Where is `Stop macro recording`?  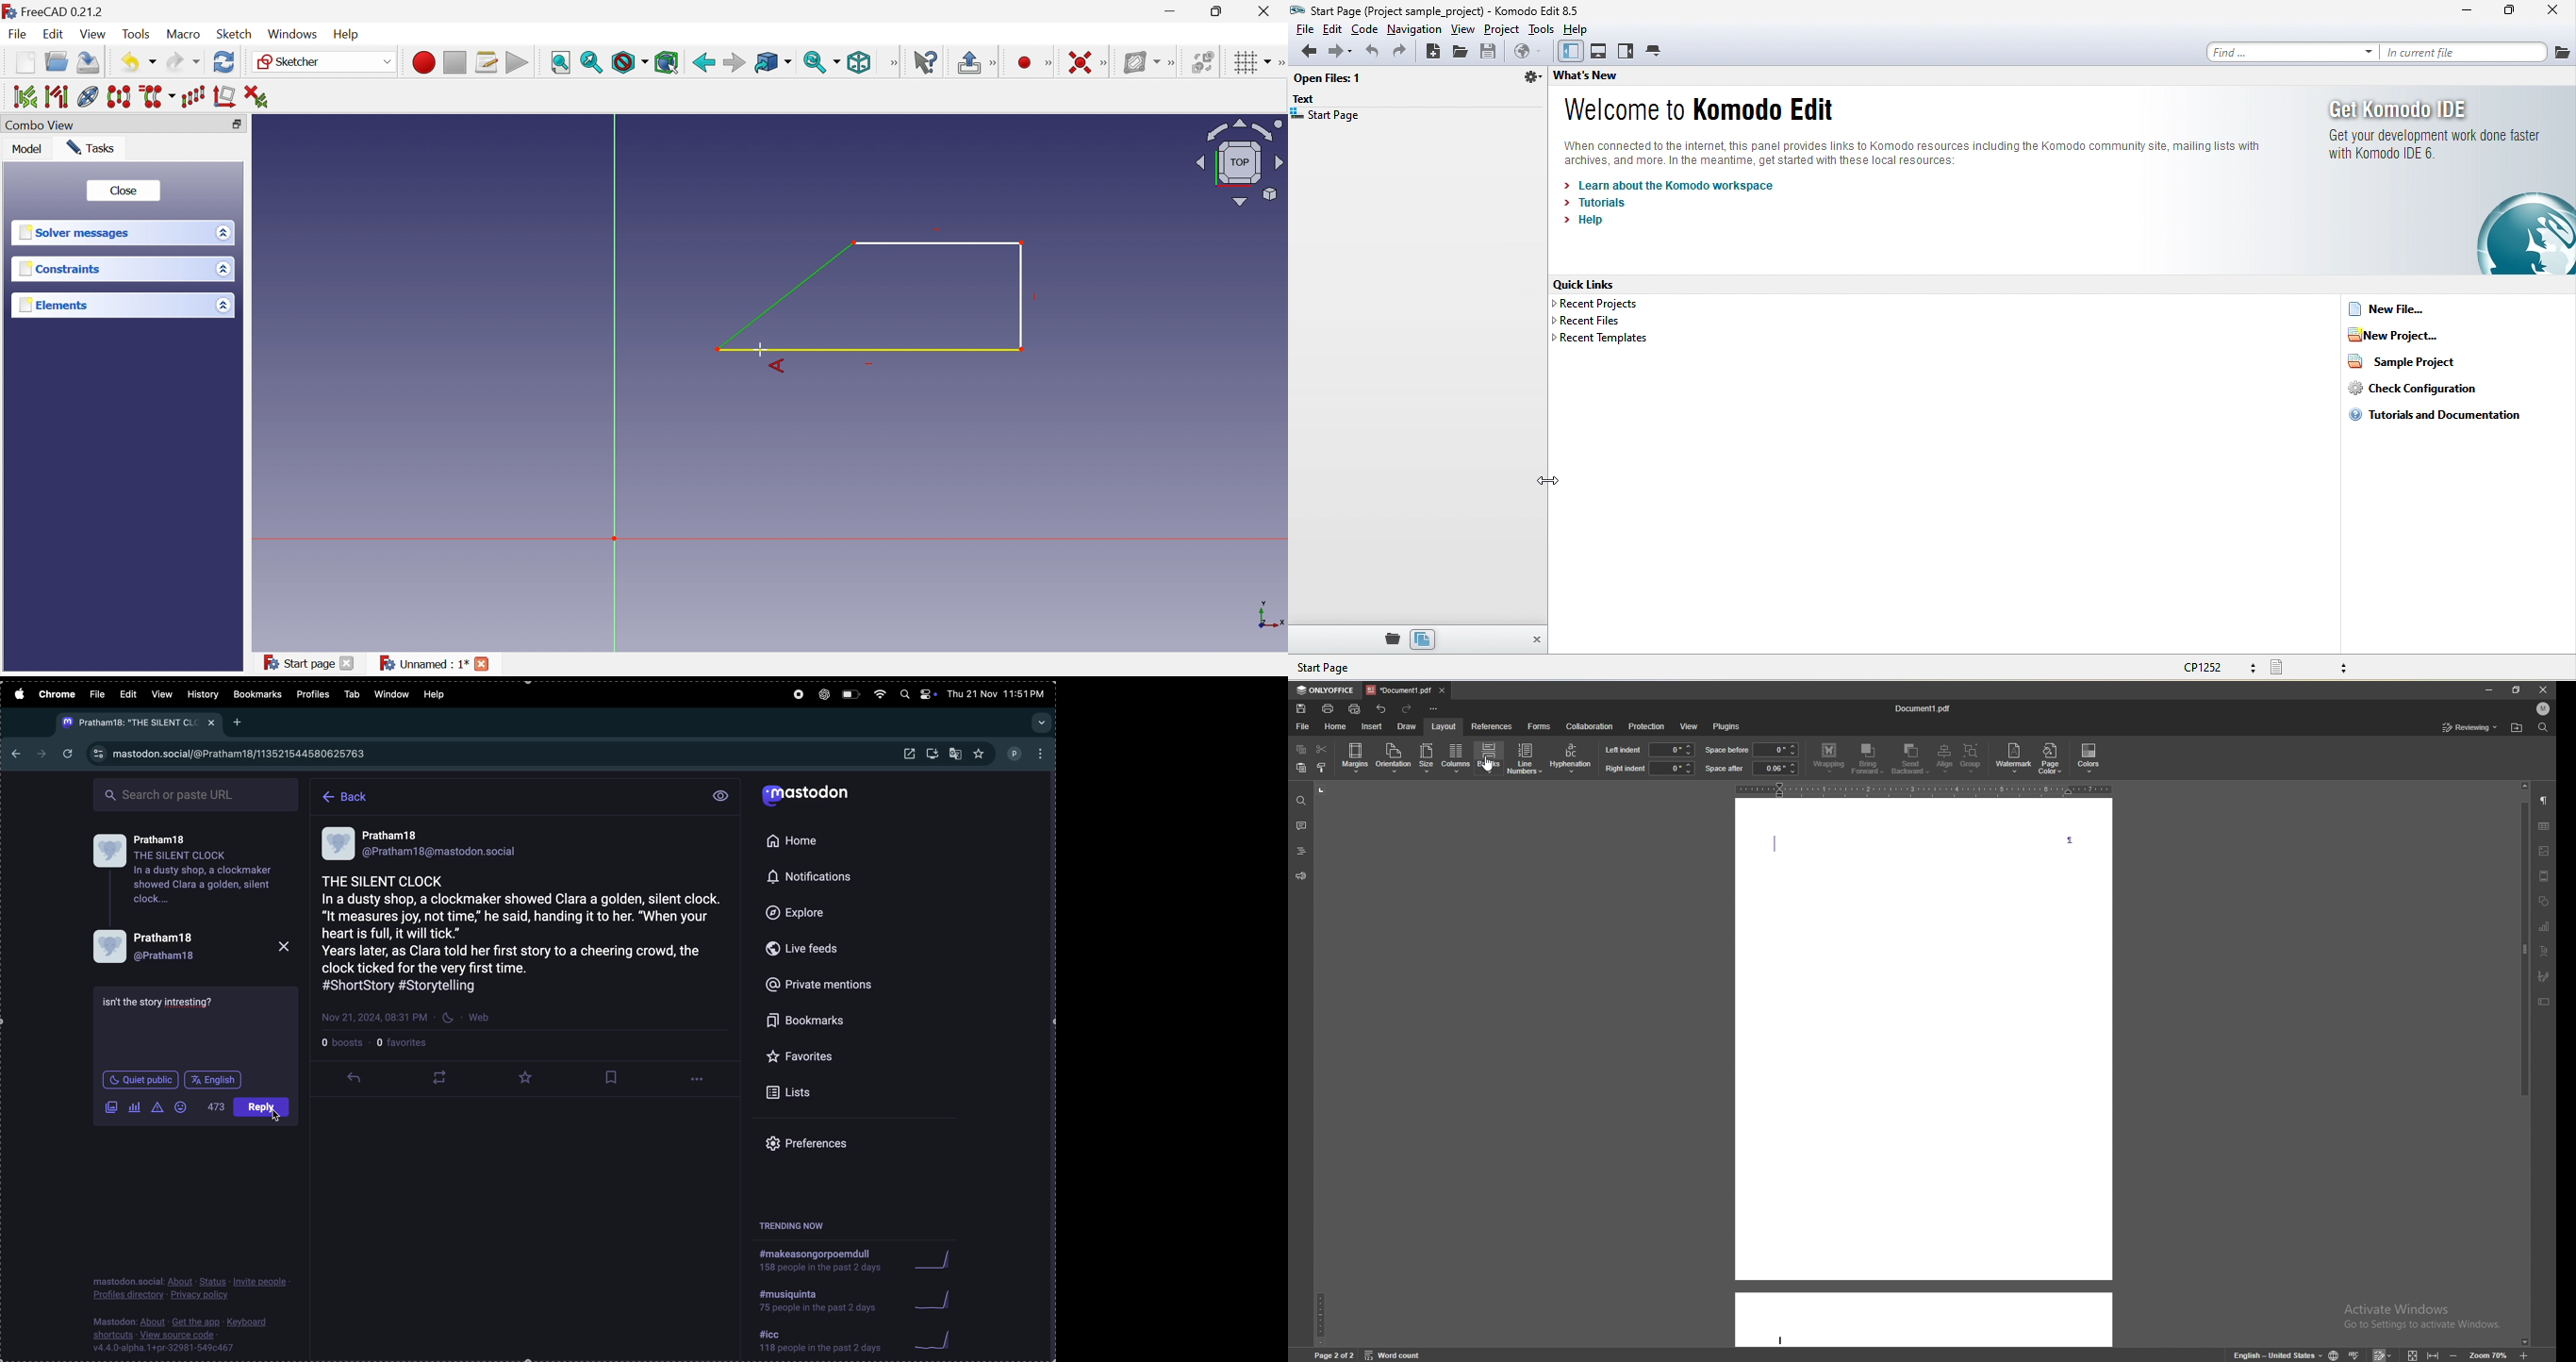
Stop macro recording is located at coordinates (454, 61).